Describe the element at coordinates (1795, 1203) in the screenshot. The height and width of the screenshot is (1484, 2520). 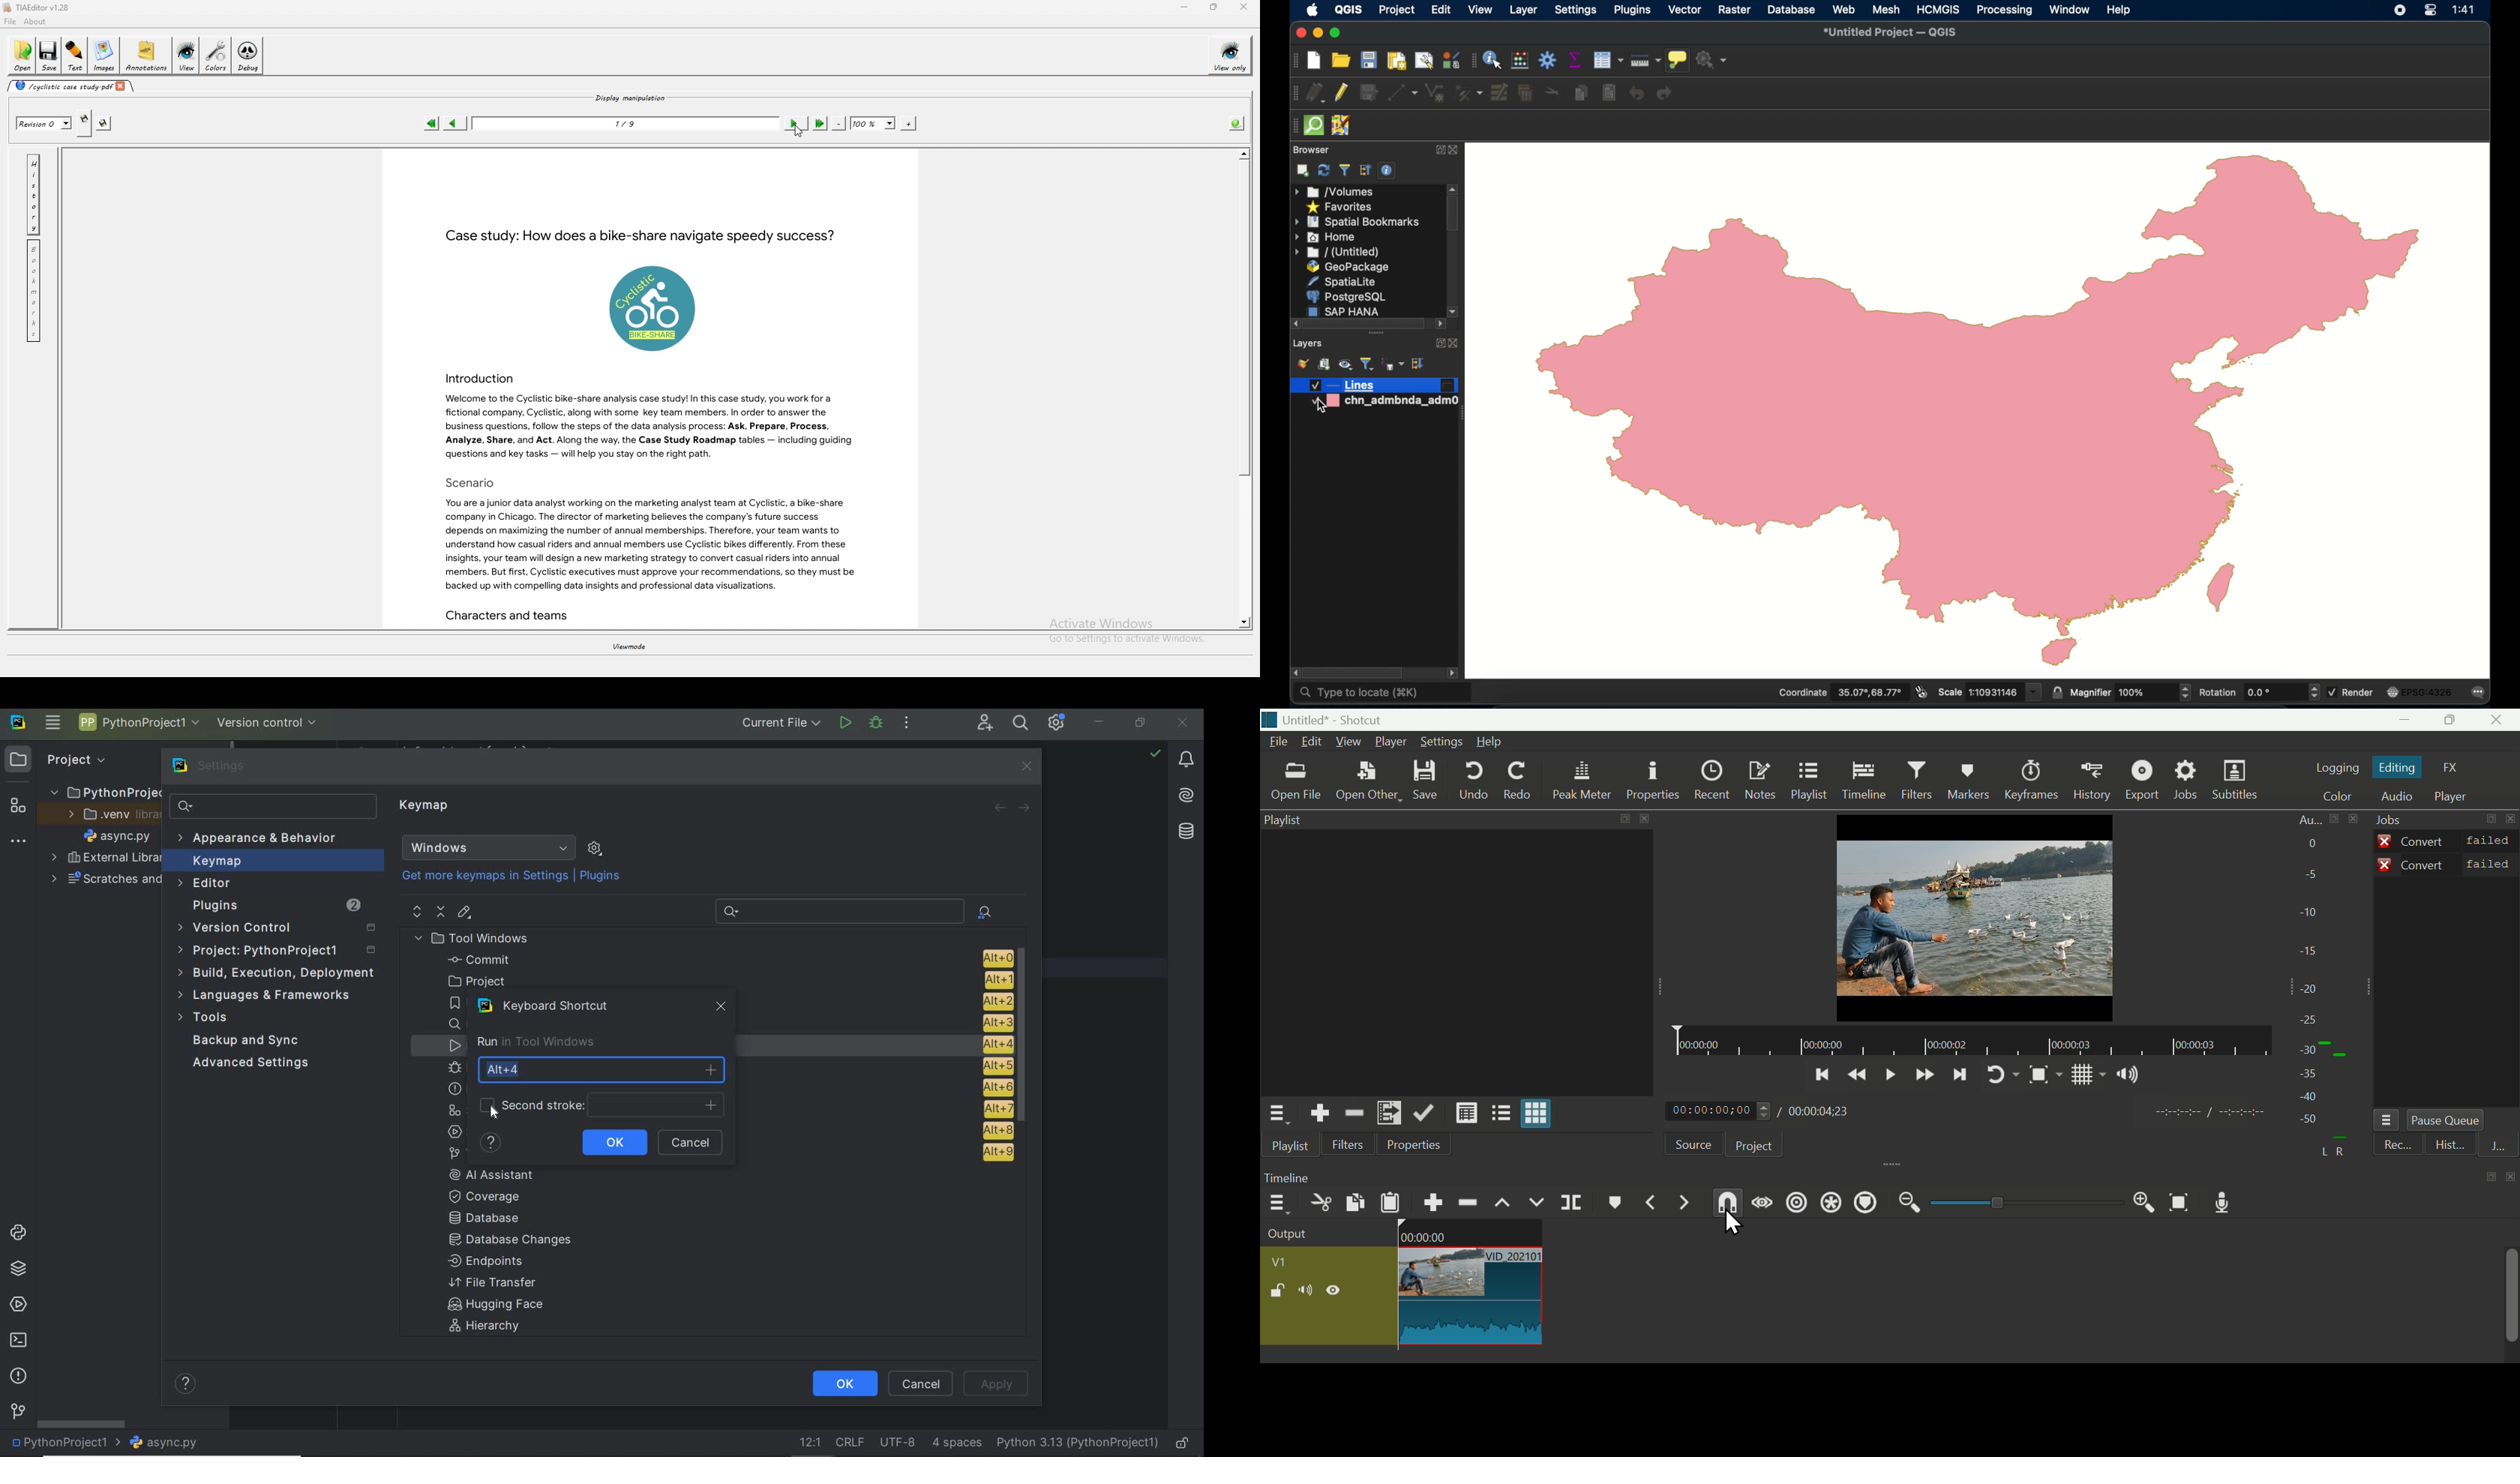
I see `` at that location.